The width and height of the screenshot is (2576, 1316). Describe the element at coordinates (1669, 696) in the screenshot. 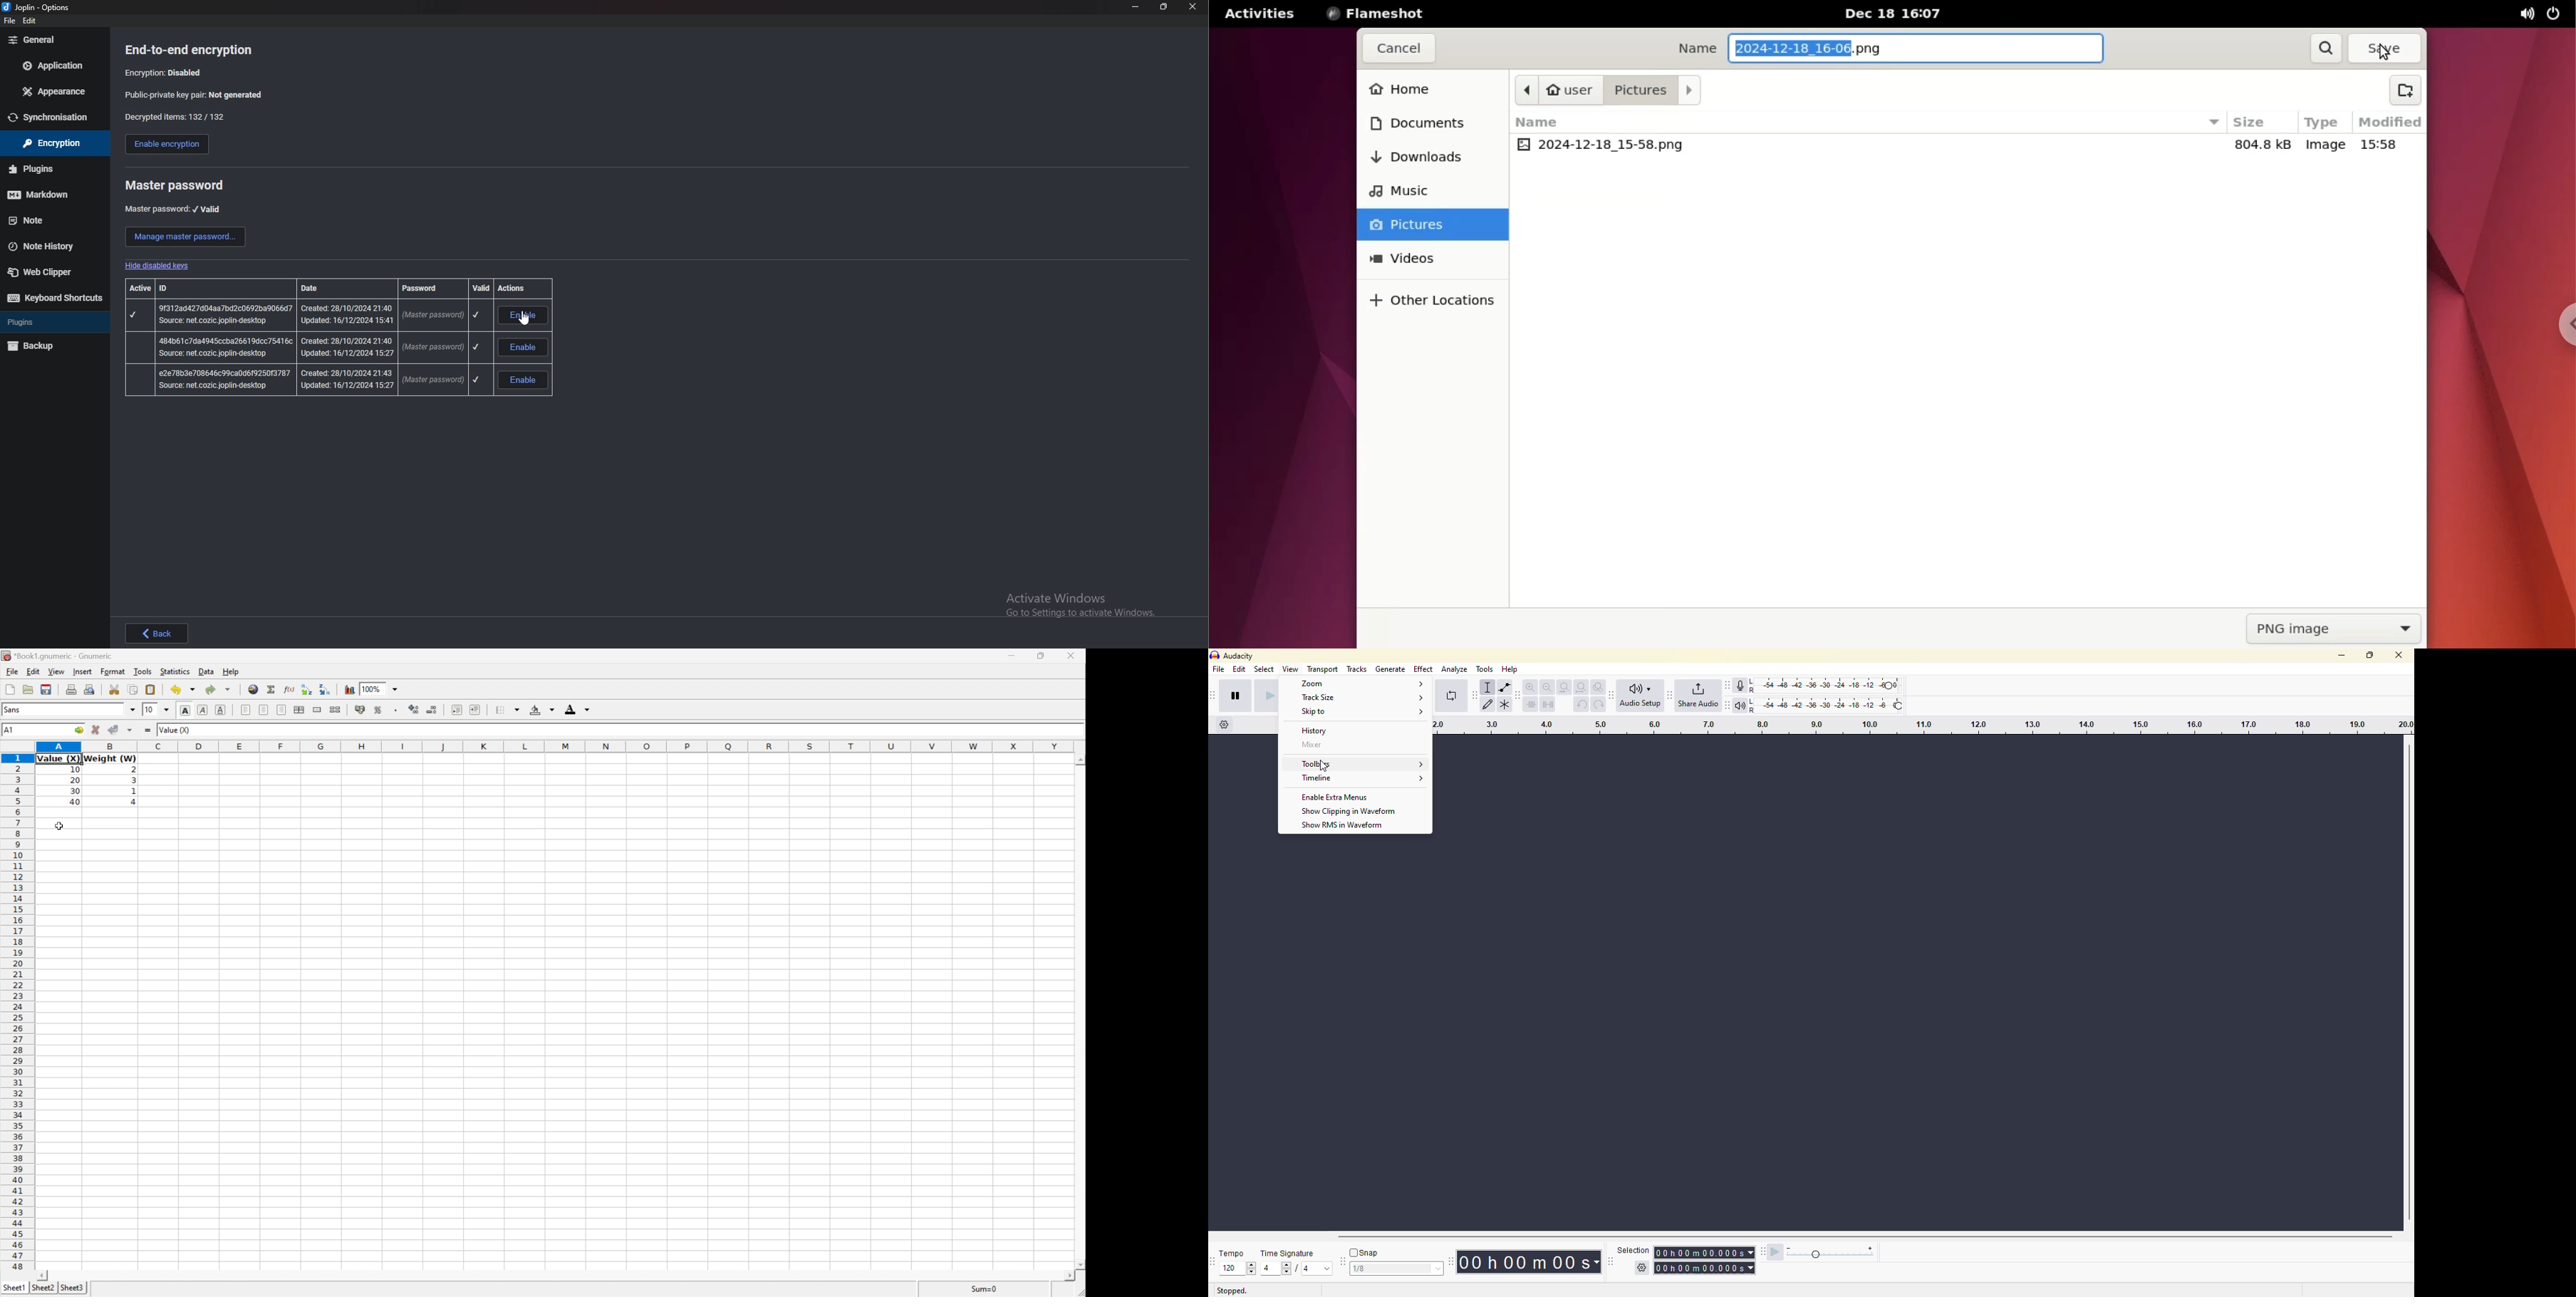

I see `audacity share audio toolbar` at that location.